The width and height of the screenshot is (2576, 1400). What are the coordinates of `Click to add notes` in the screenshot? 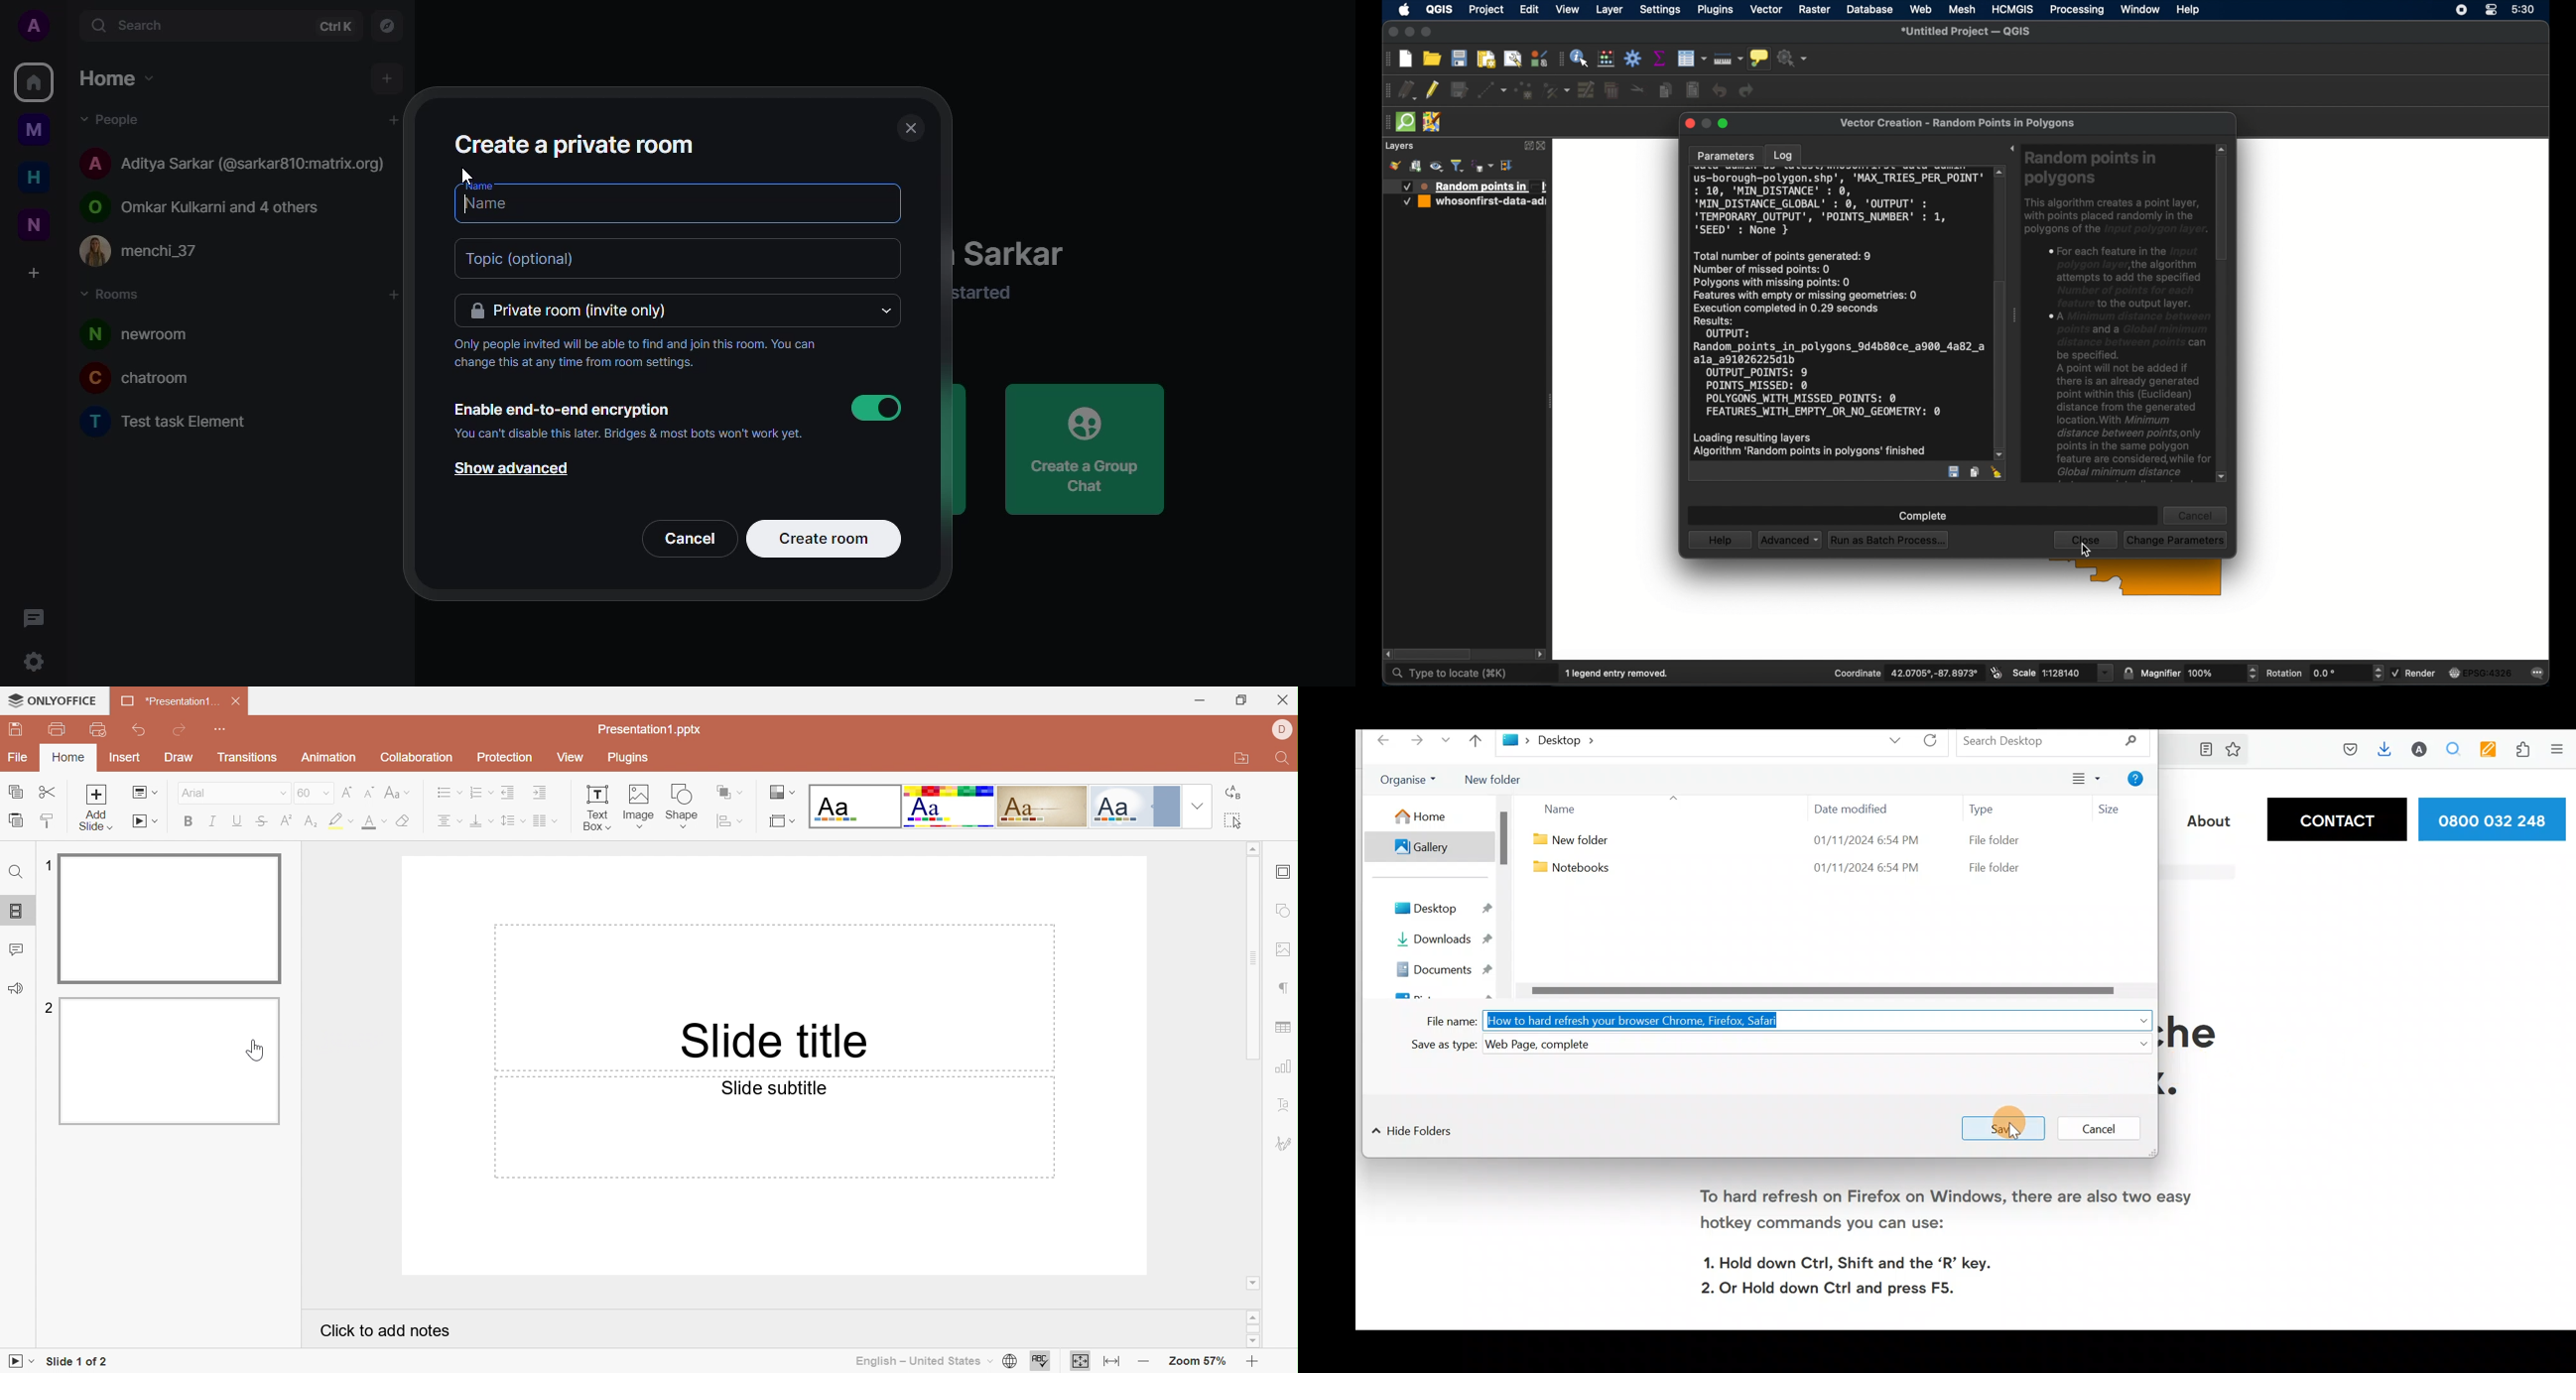 It's located at (386, 1332).